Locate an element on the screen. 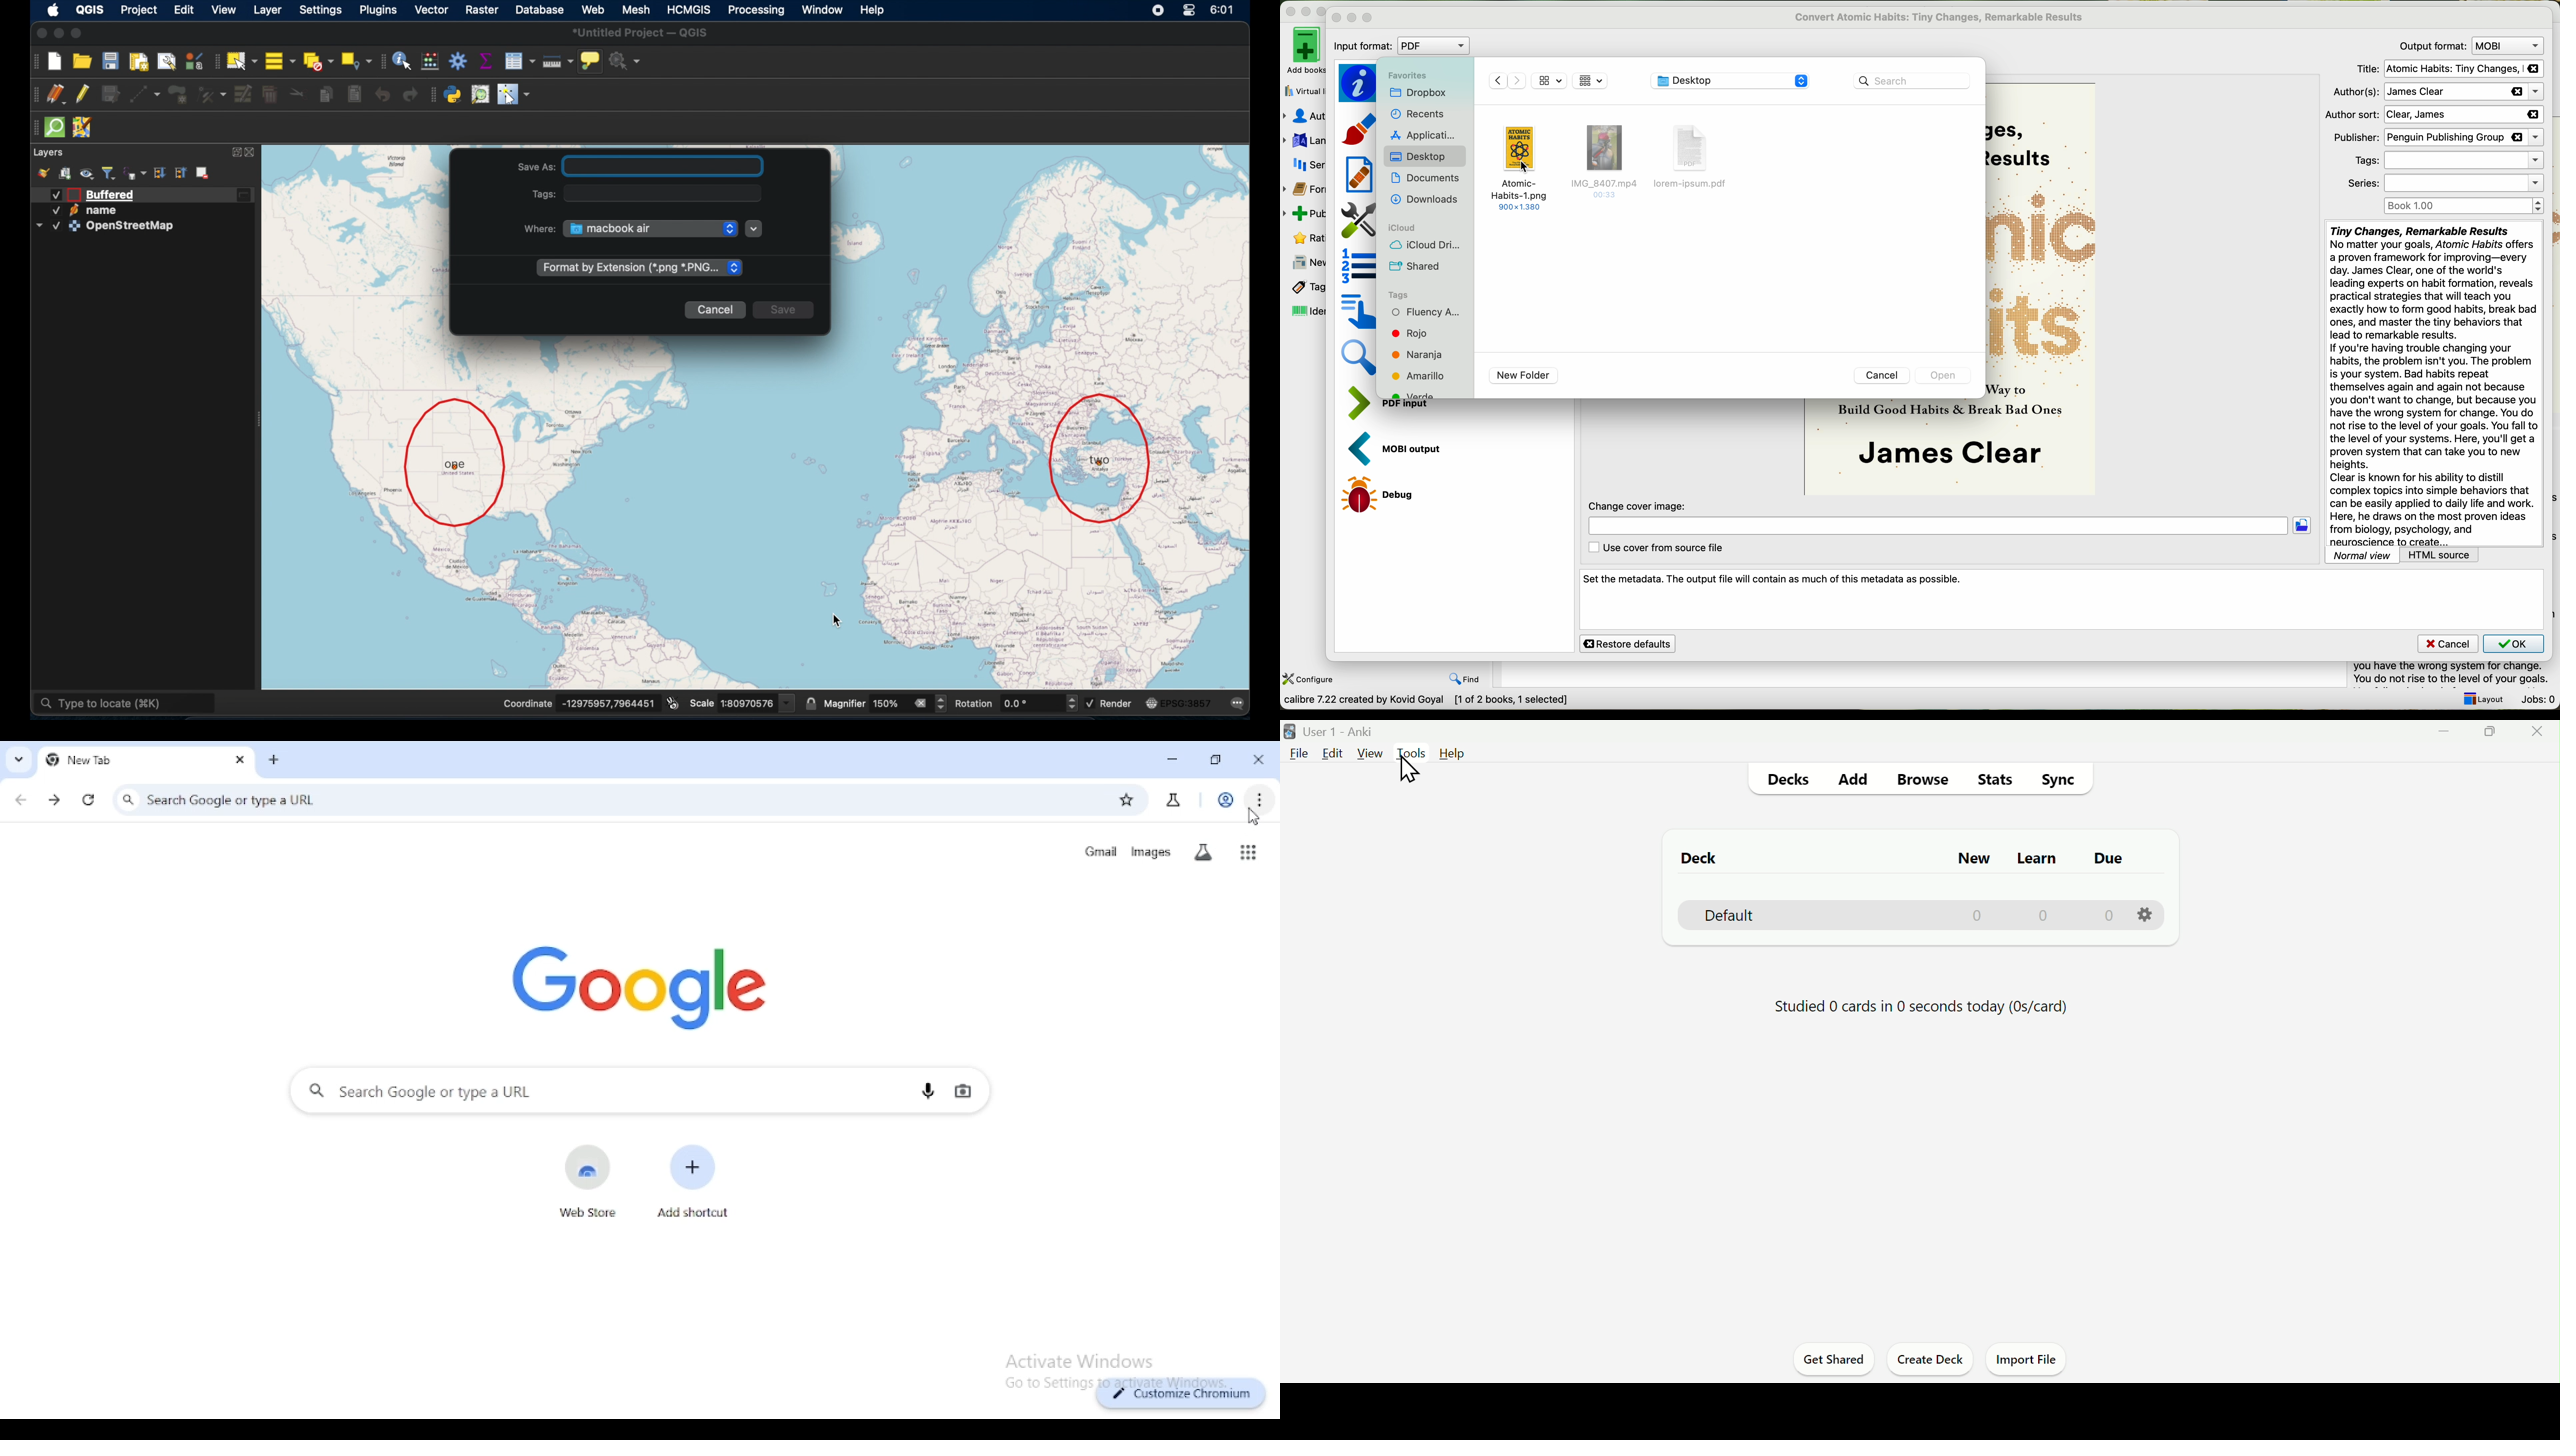 The width and height of the screenshot is (2576, 1456). selection toolbar is located at coordinates (214, 61).